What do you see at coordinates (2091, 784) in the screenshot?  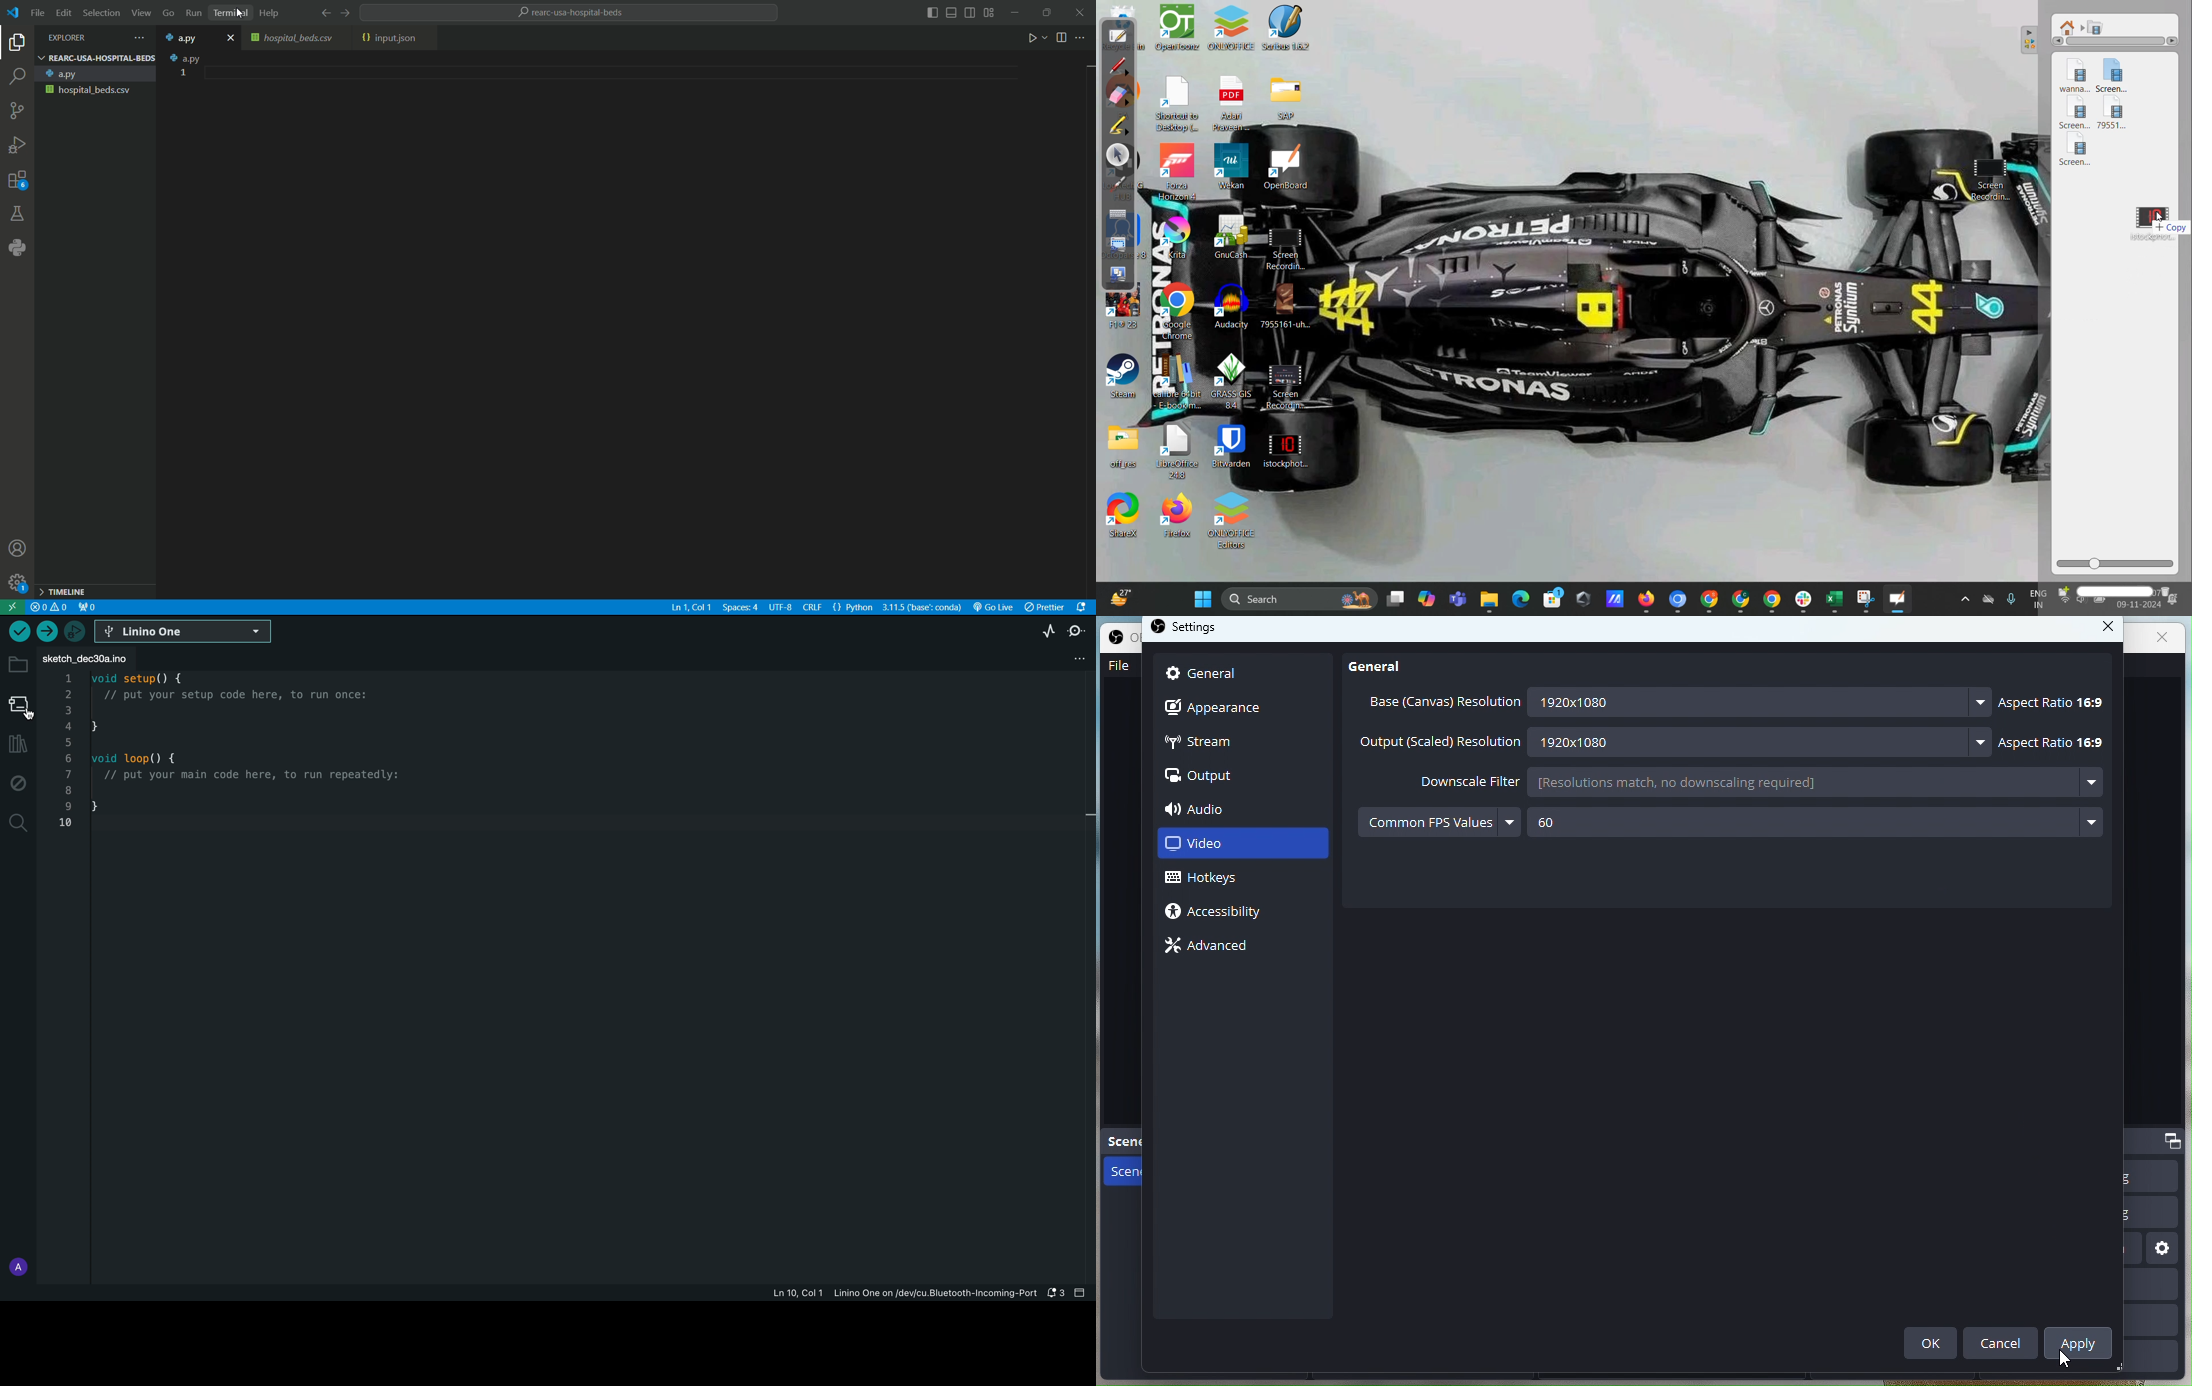 I see `more options` at bounding box center [2091, 784].